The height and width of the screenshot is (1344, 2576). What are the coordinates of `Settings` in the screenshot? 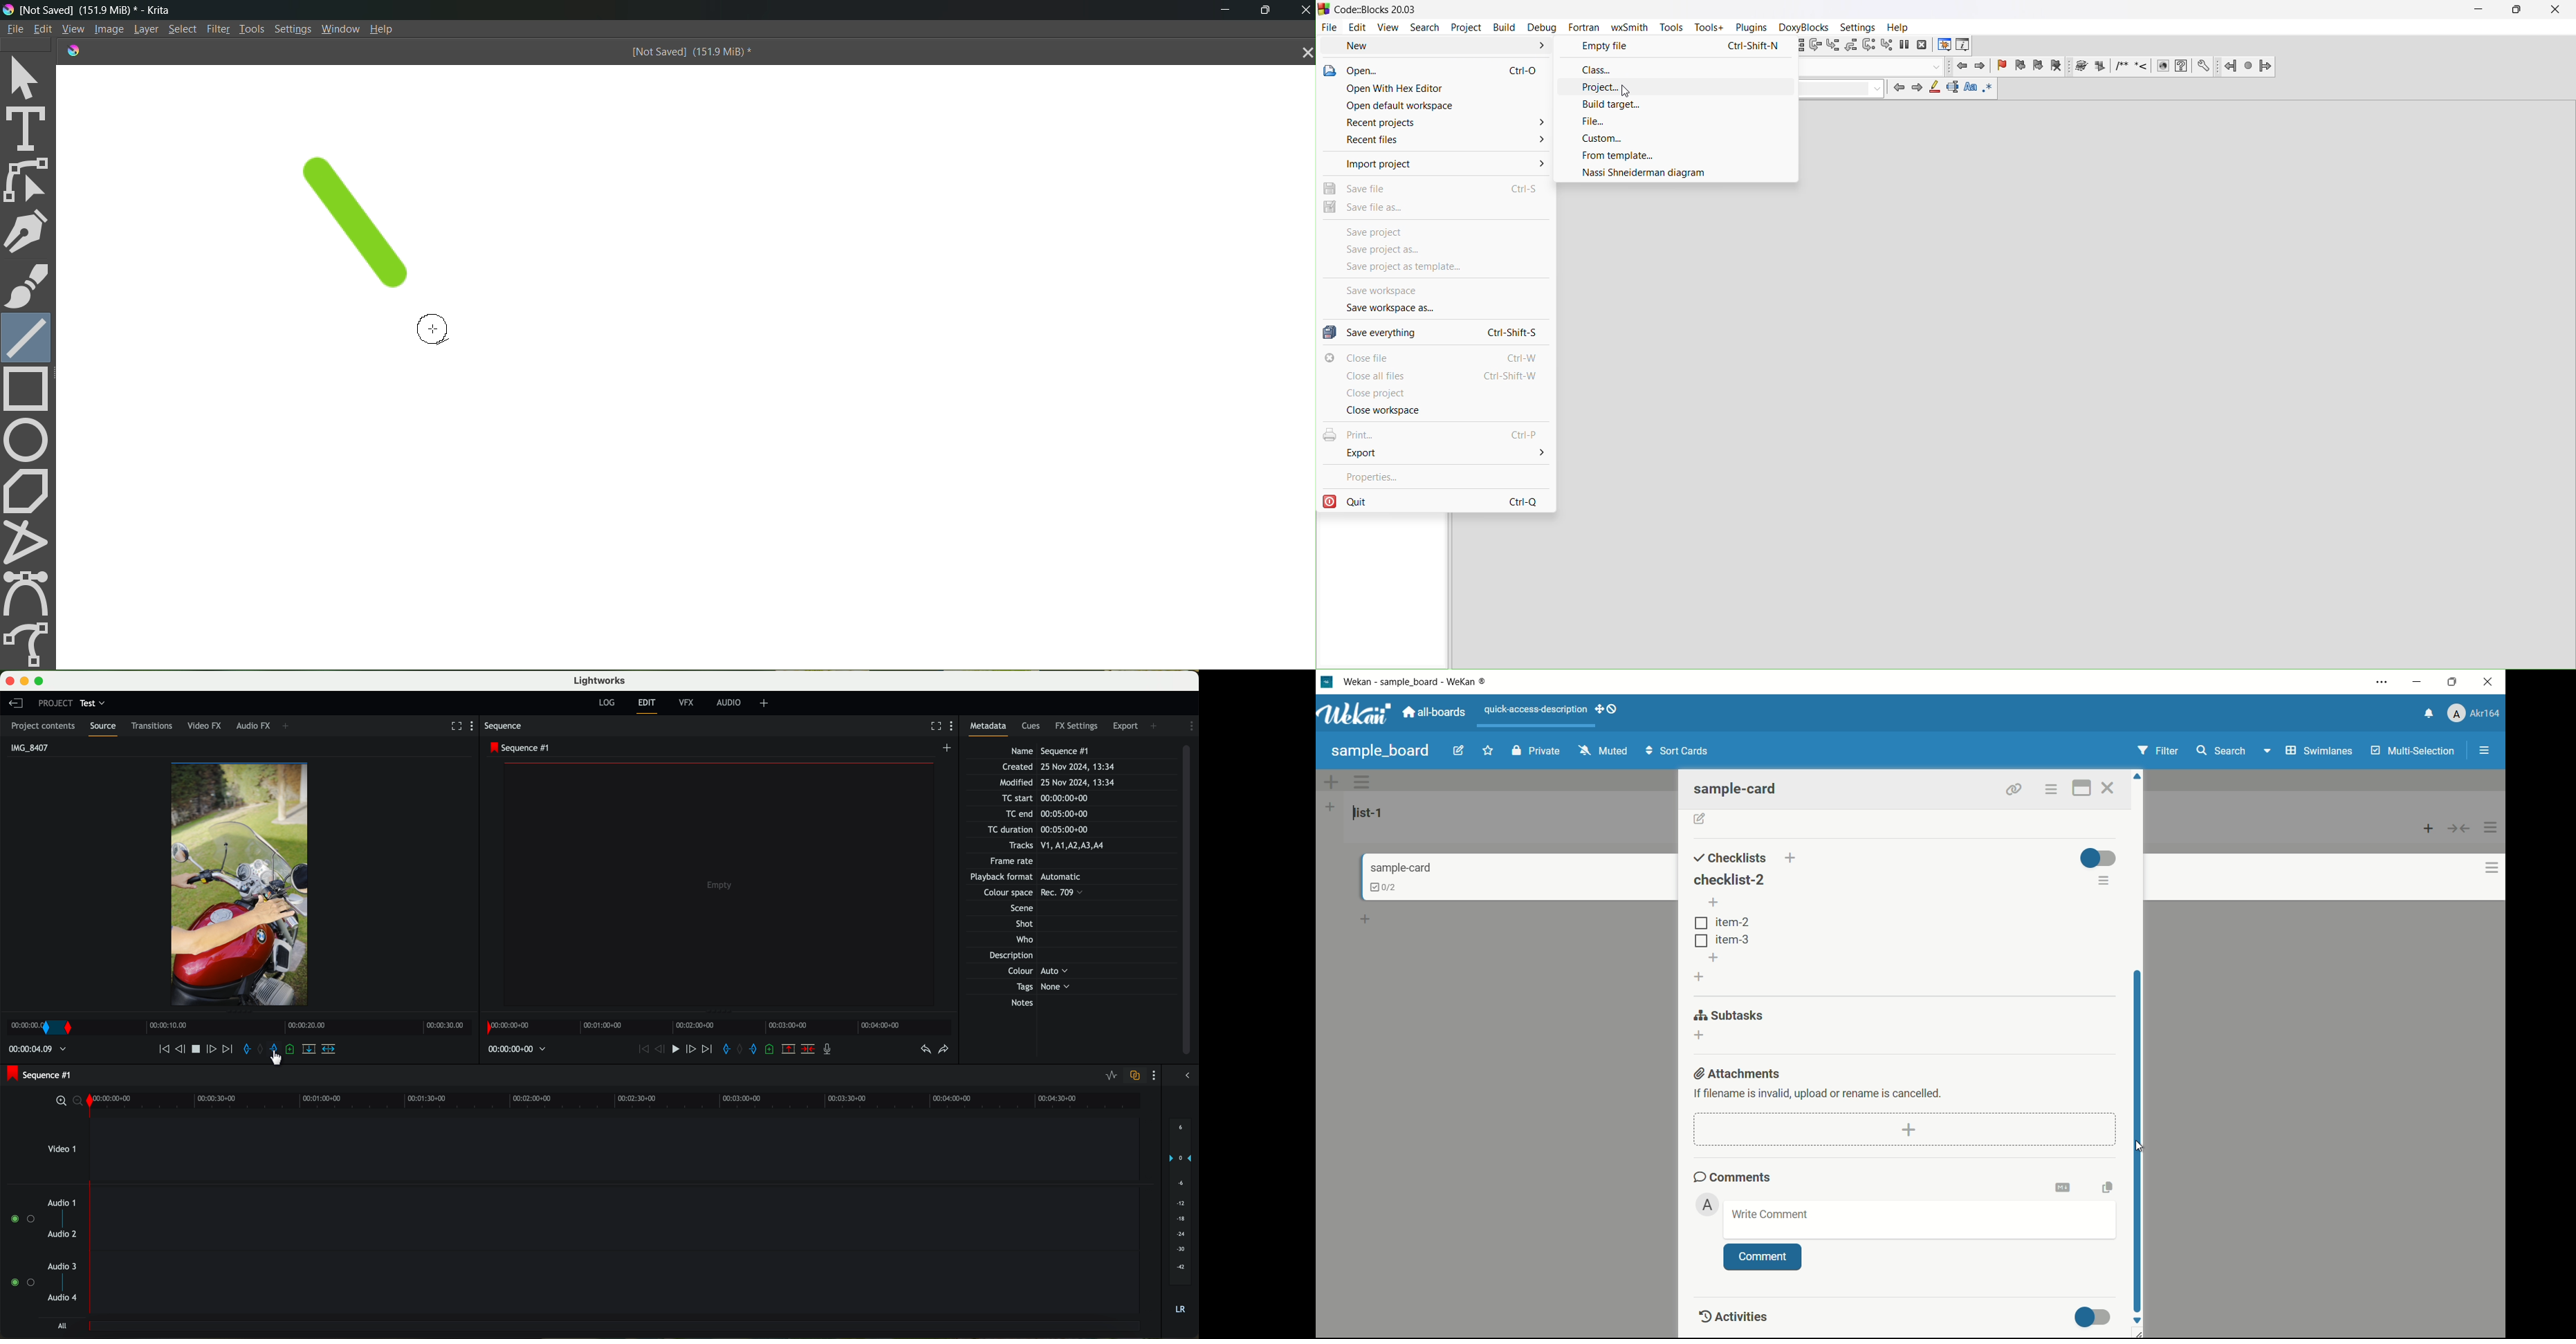 It's located at (294, 30).